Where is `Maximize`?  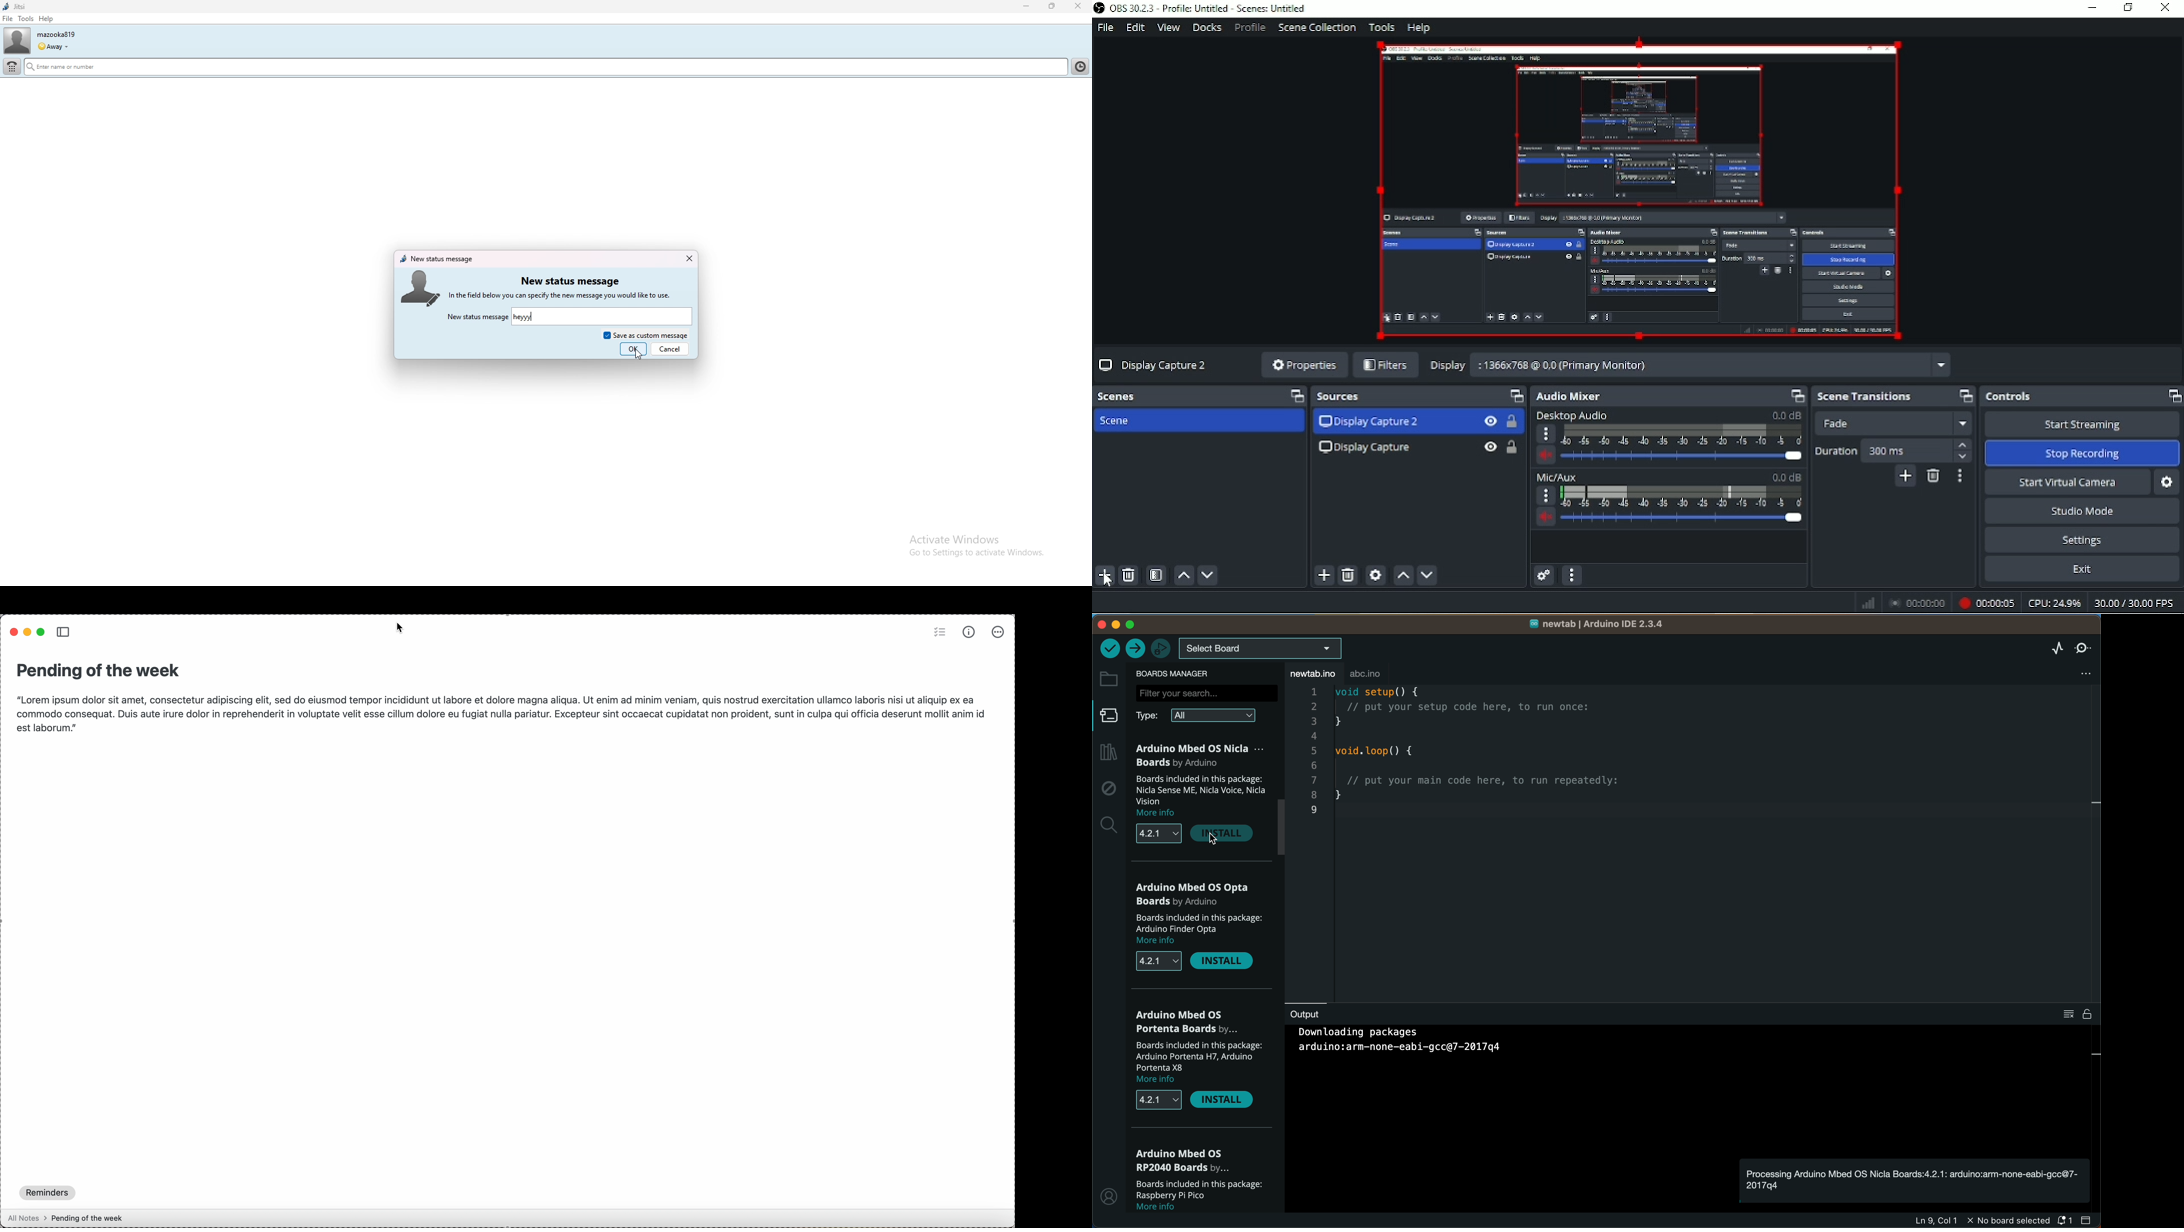 Maximize is located at coordinates (2173, 399).